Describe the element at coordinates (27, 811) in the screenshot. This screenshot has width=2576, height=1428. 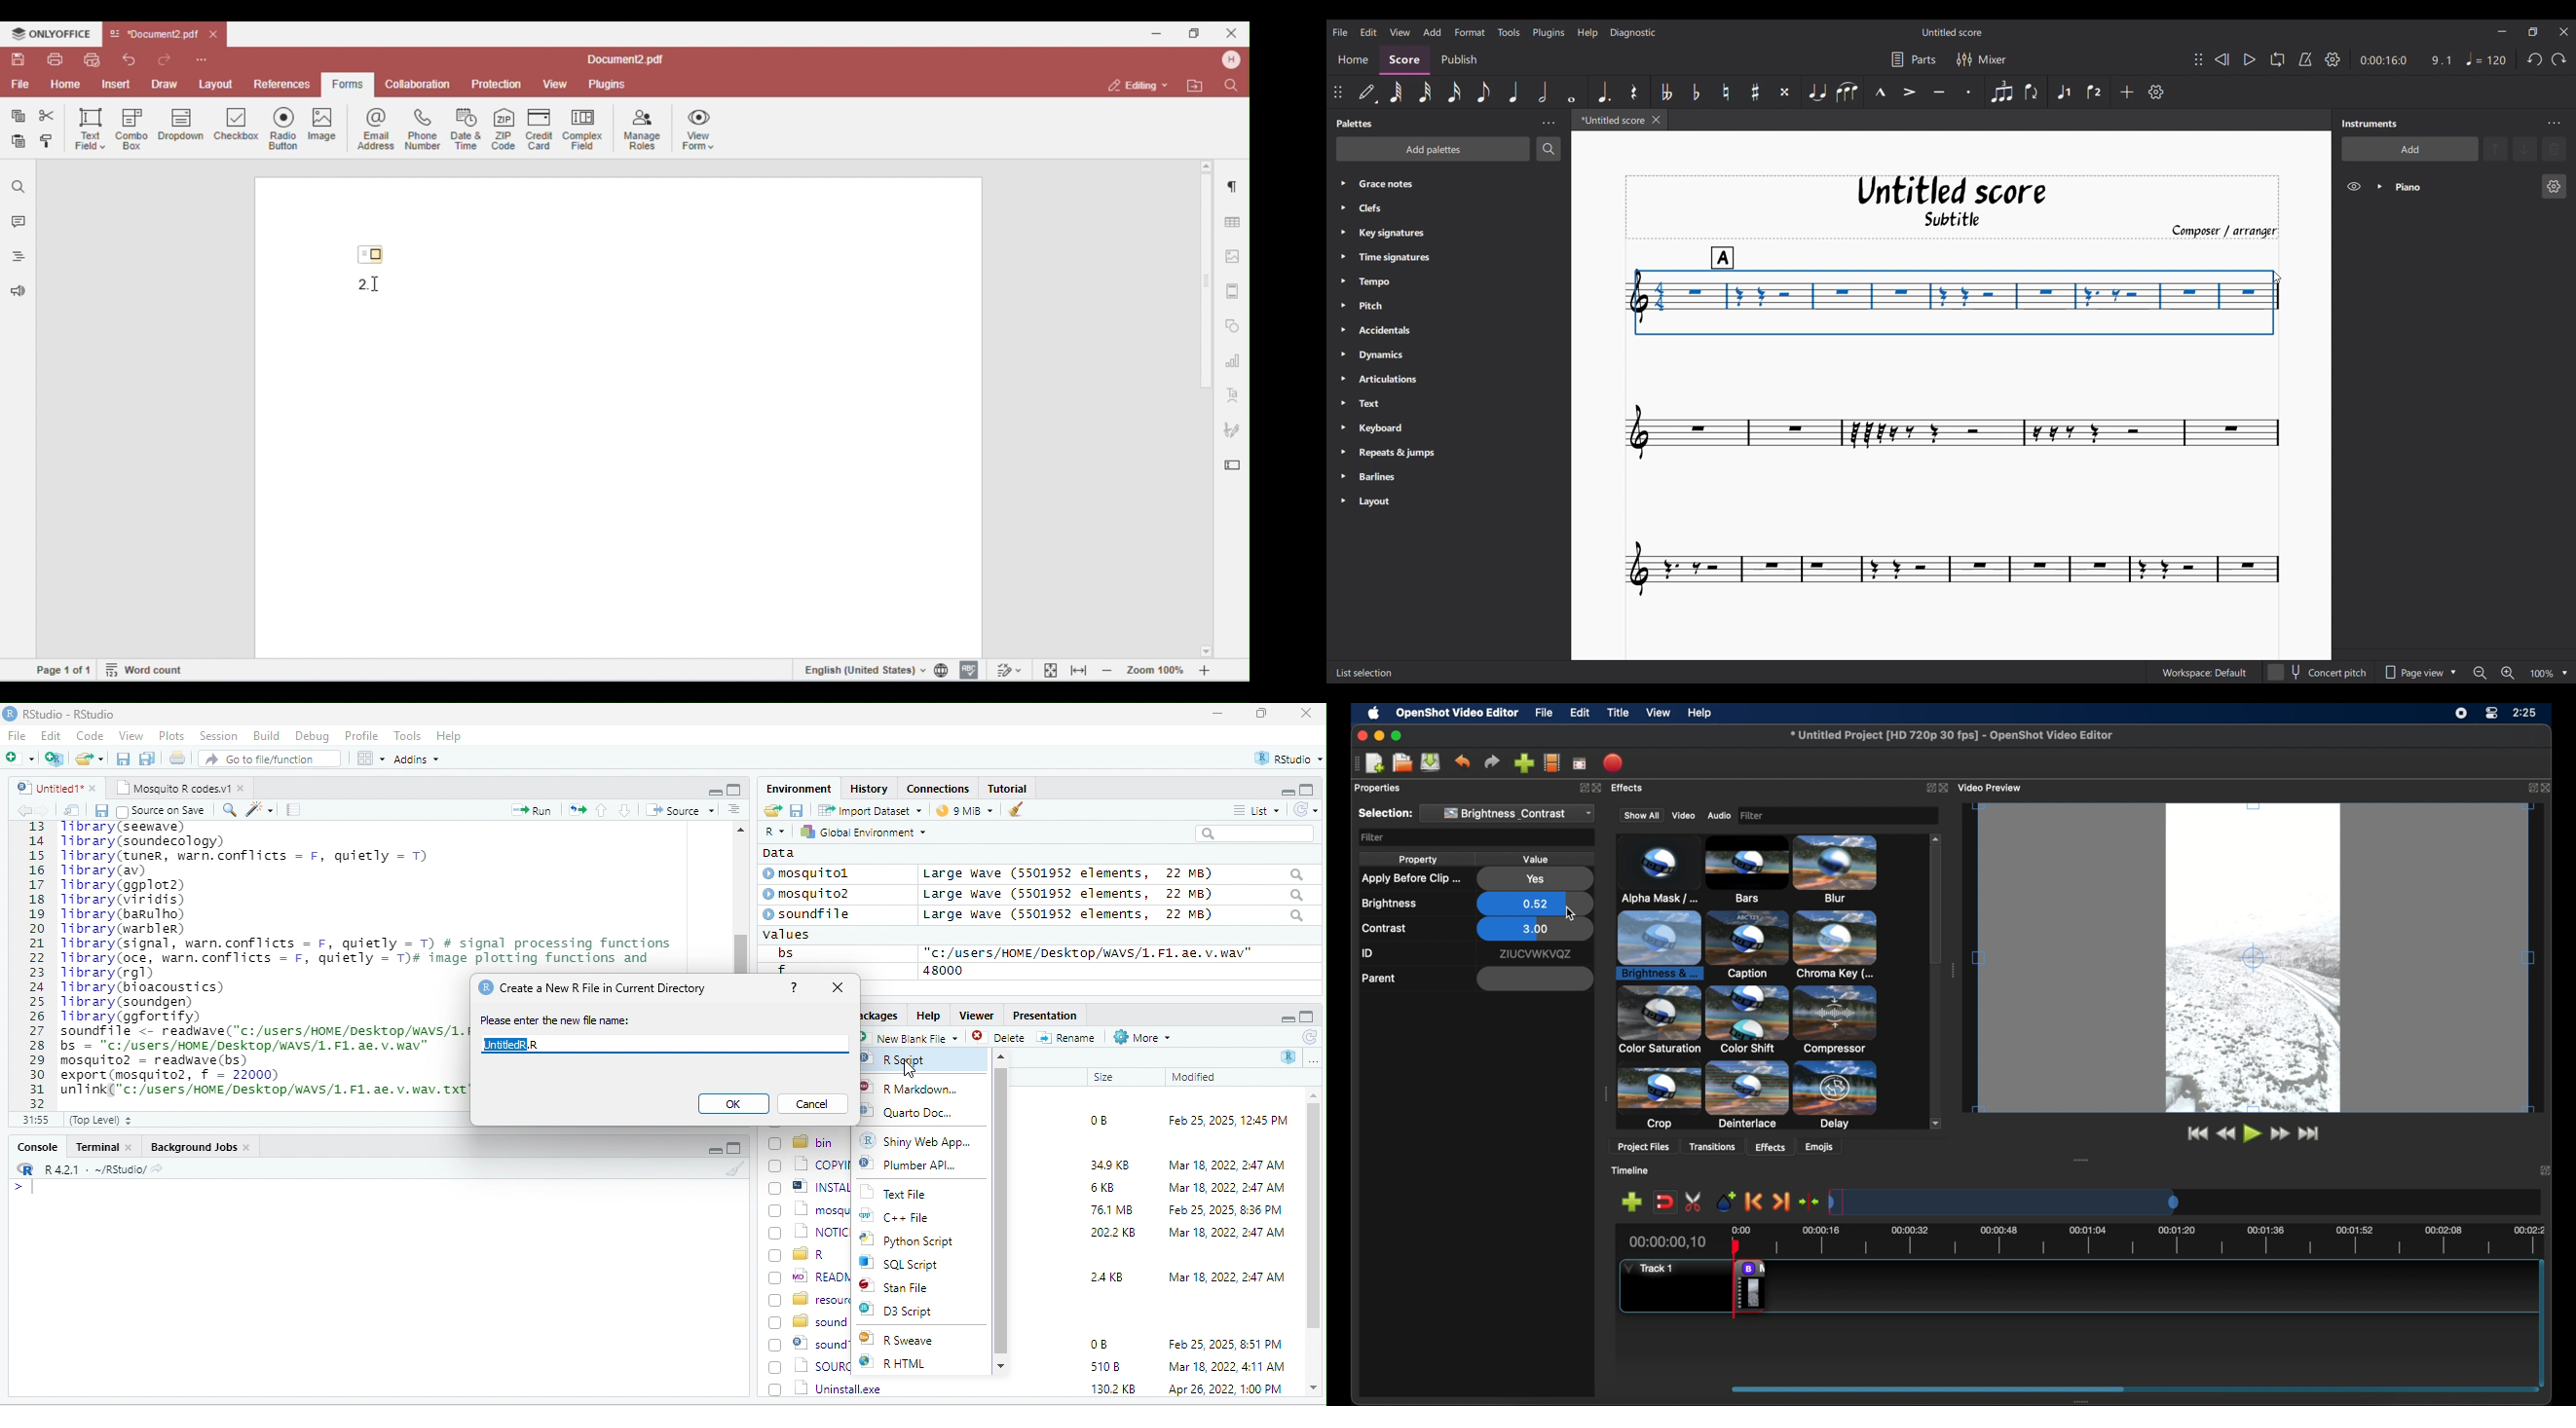
I see `back` at that location.